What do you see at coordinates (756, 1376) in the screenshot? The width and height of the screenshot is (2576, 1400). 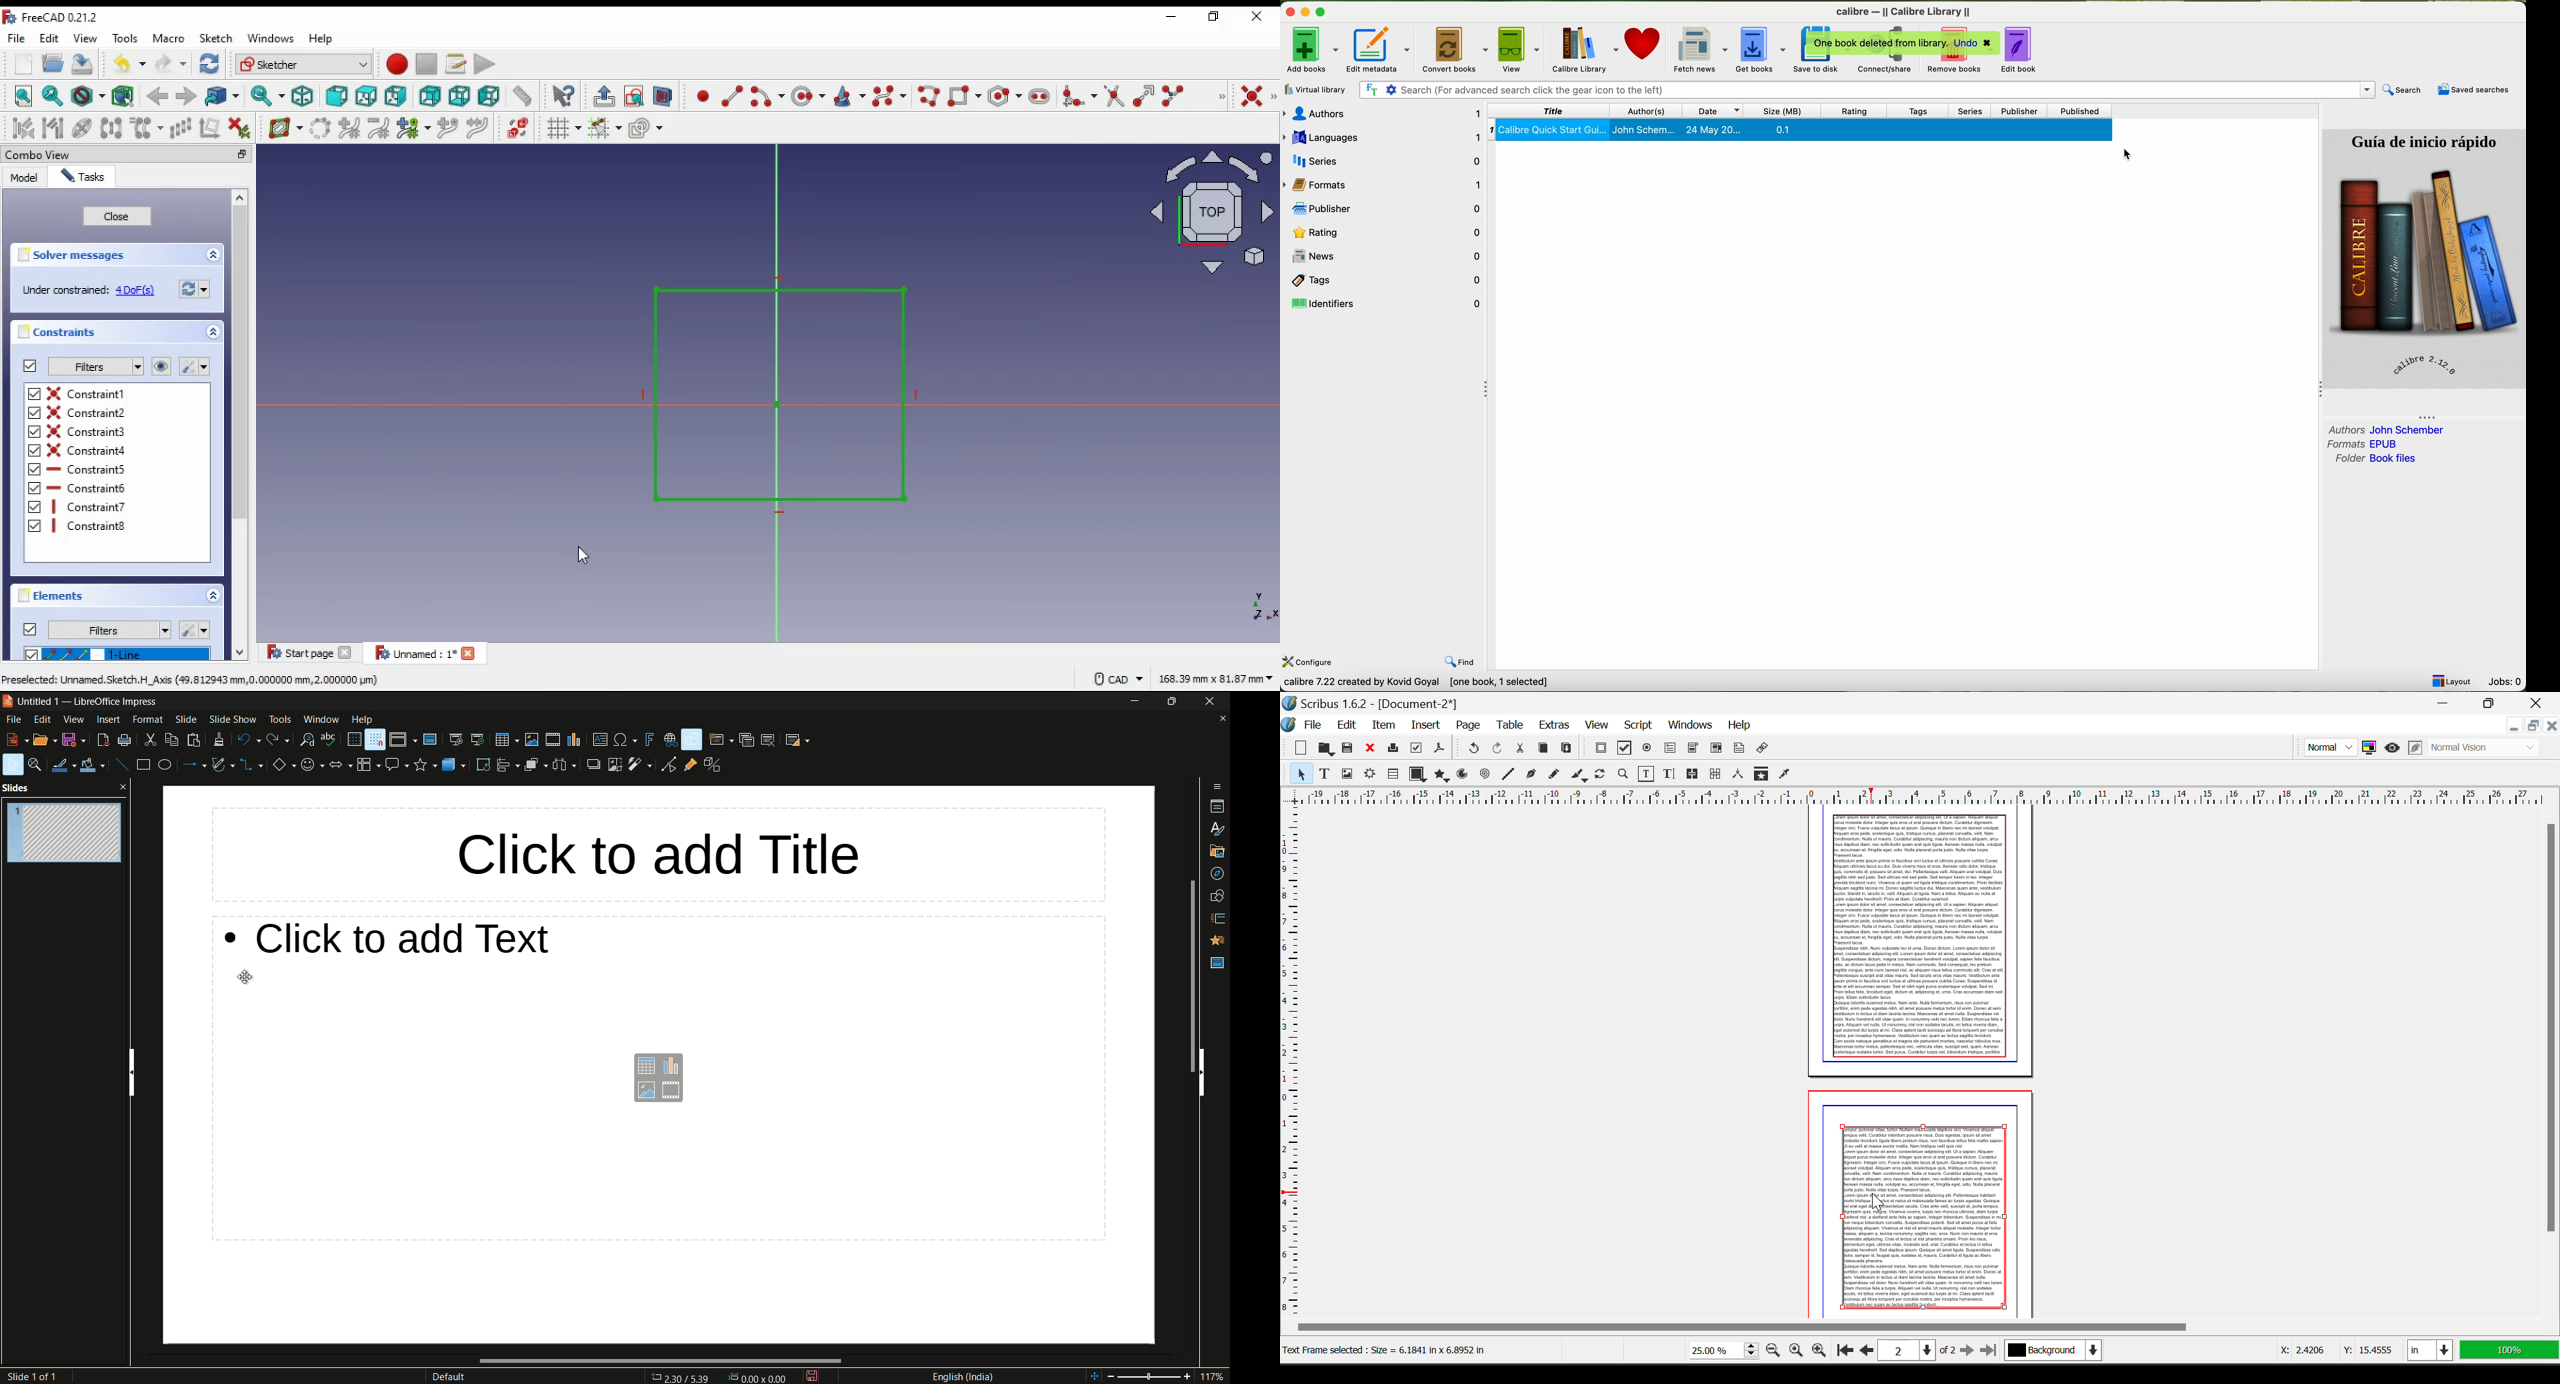 I see `width & height of selected object` at bounding box center [756, 1376].